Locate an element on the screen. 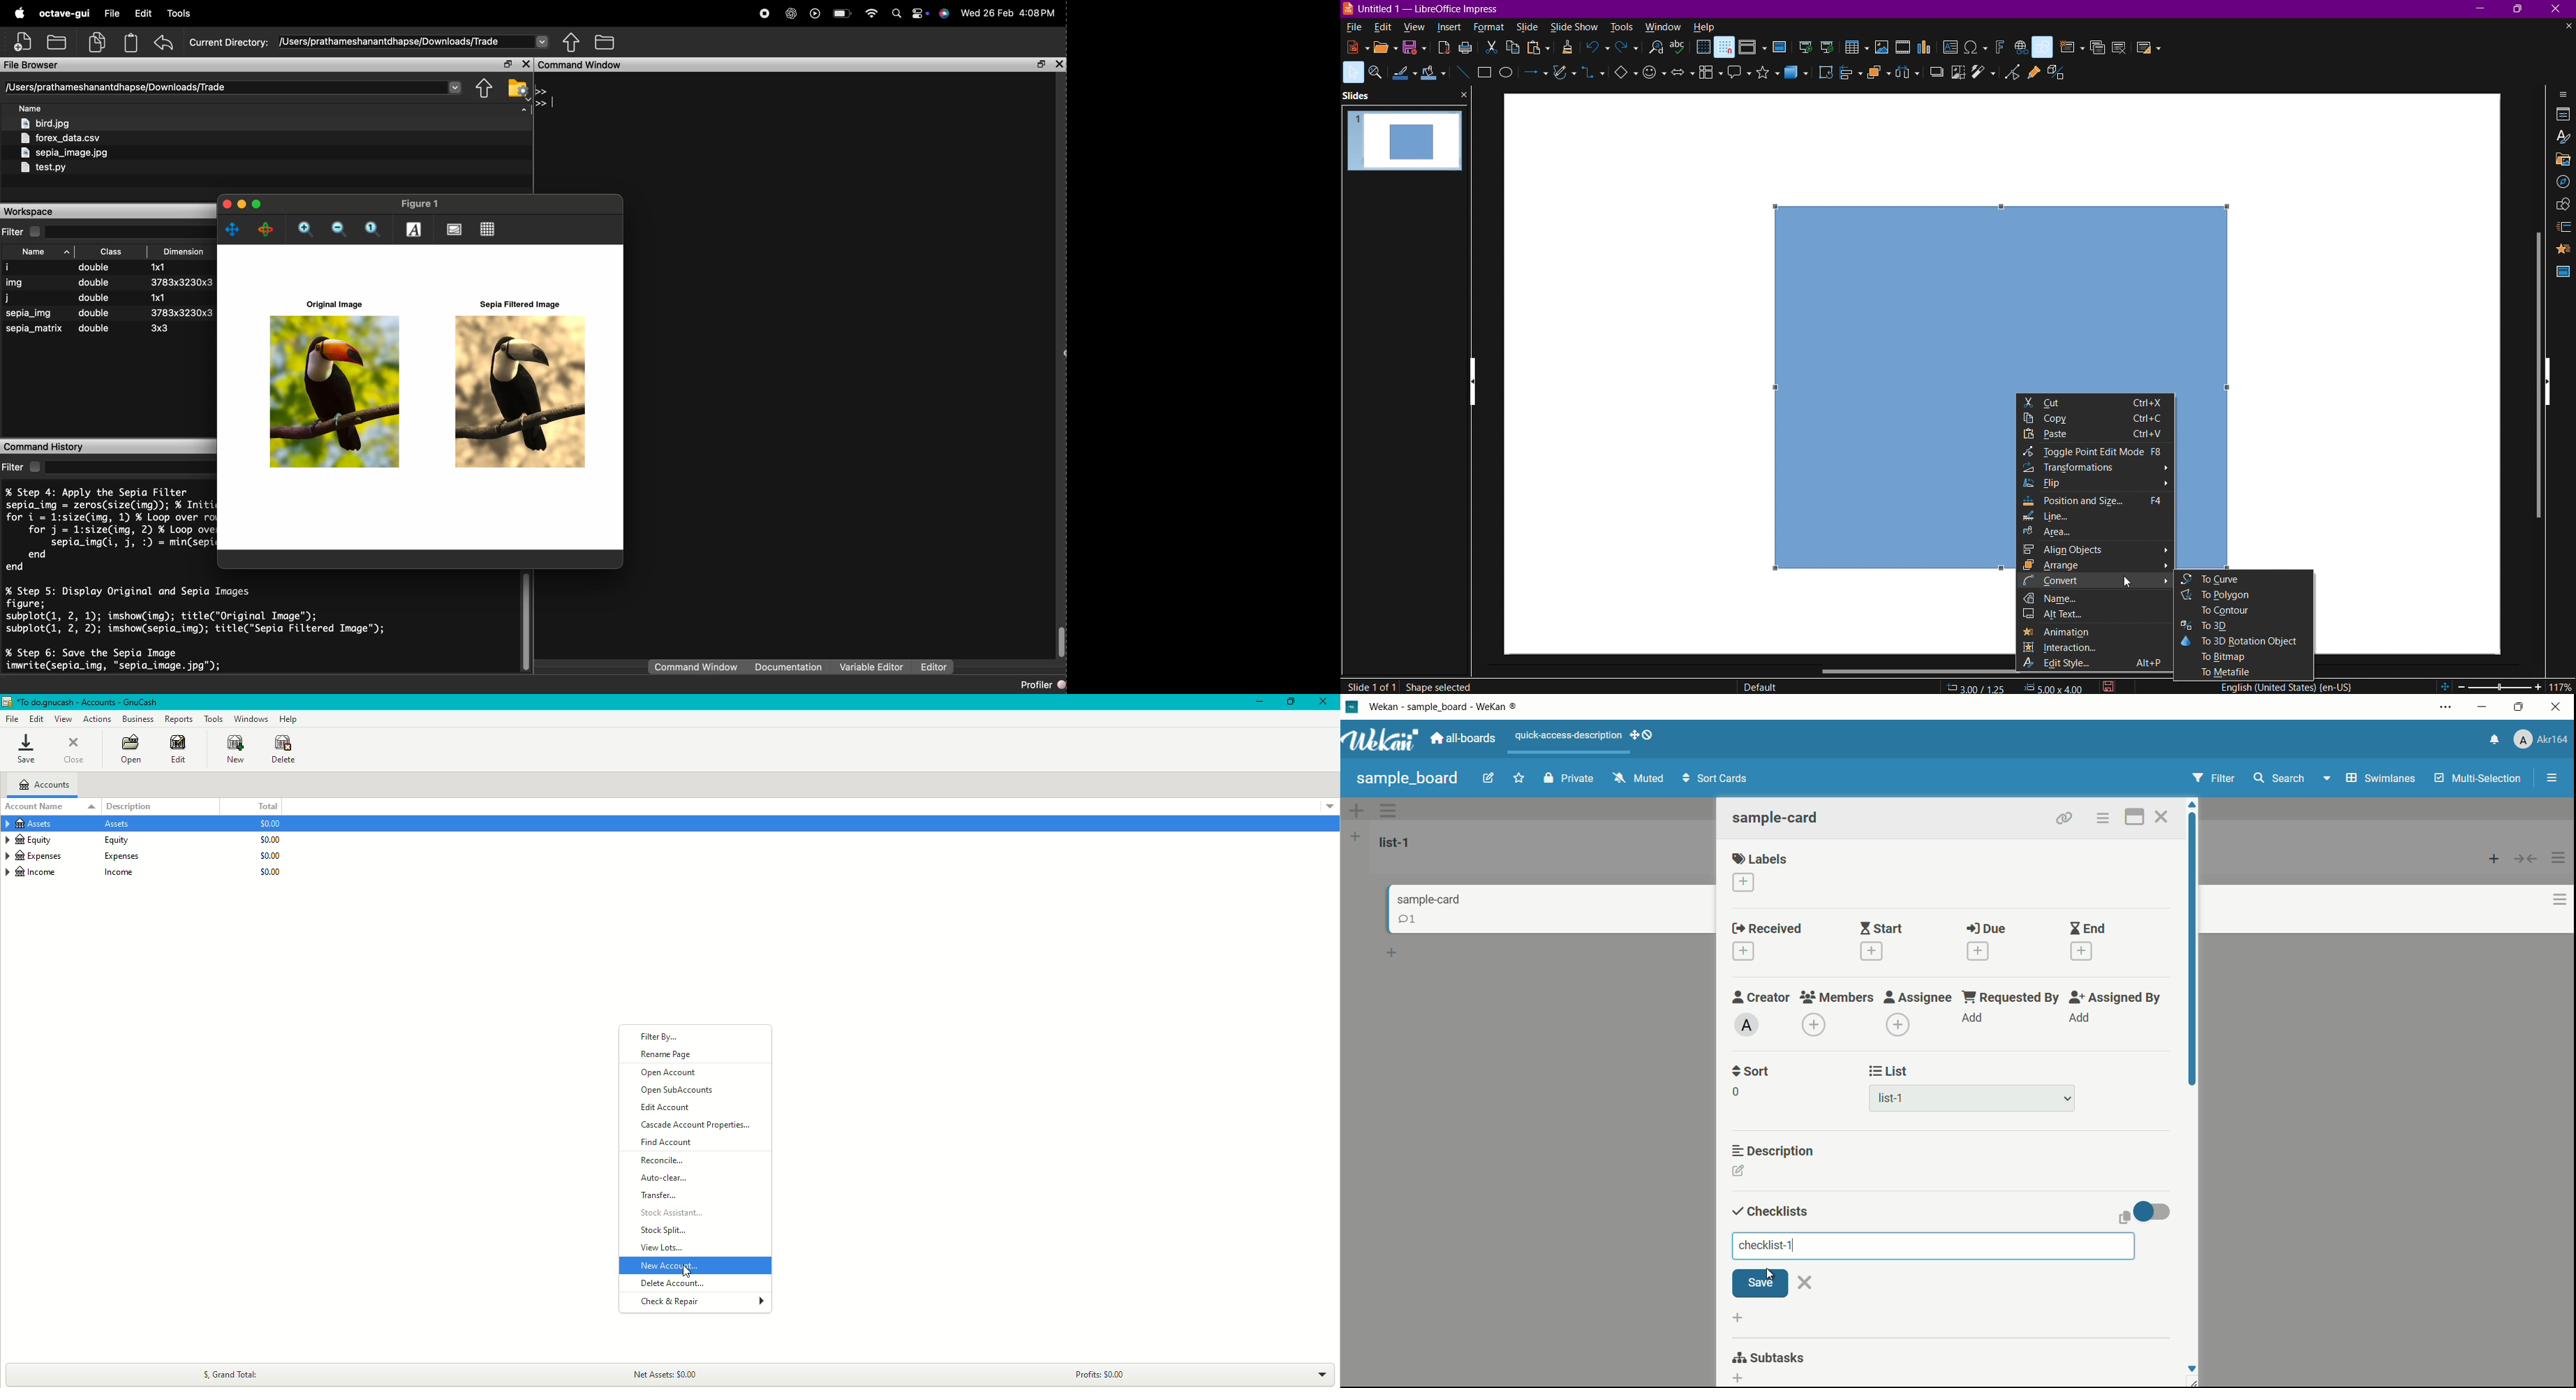 The image size is (2576, 1400). Insert Image is located at coordinates (1882, 48).